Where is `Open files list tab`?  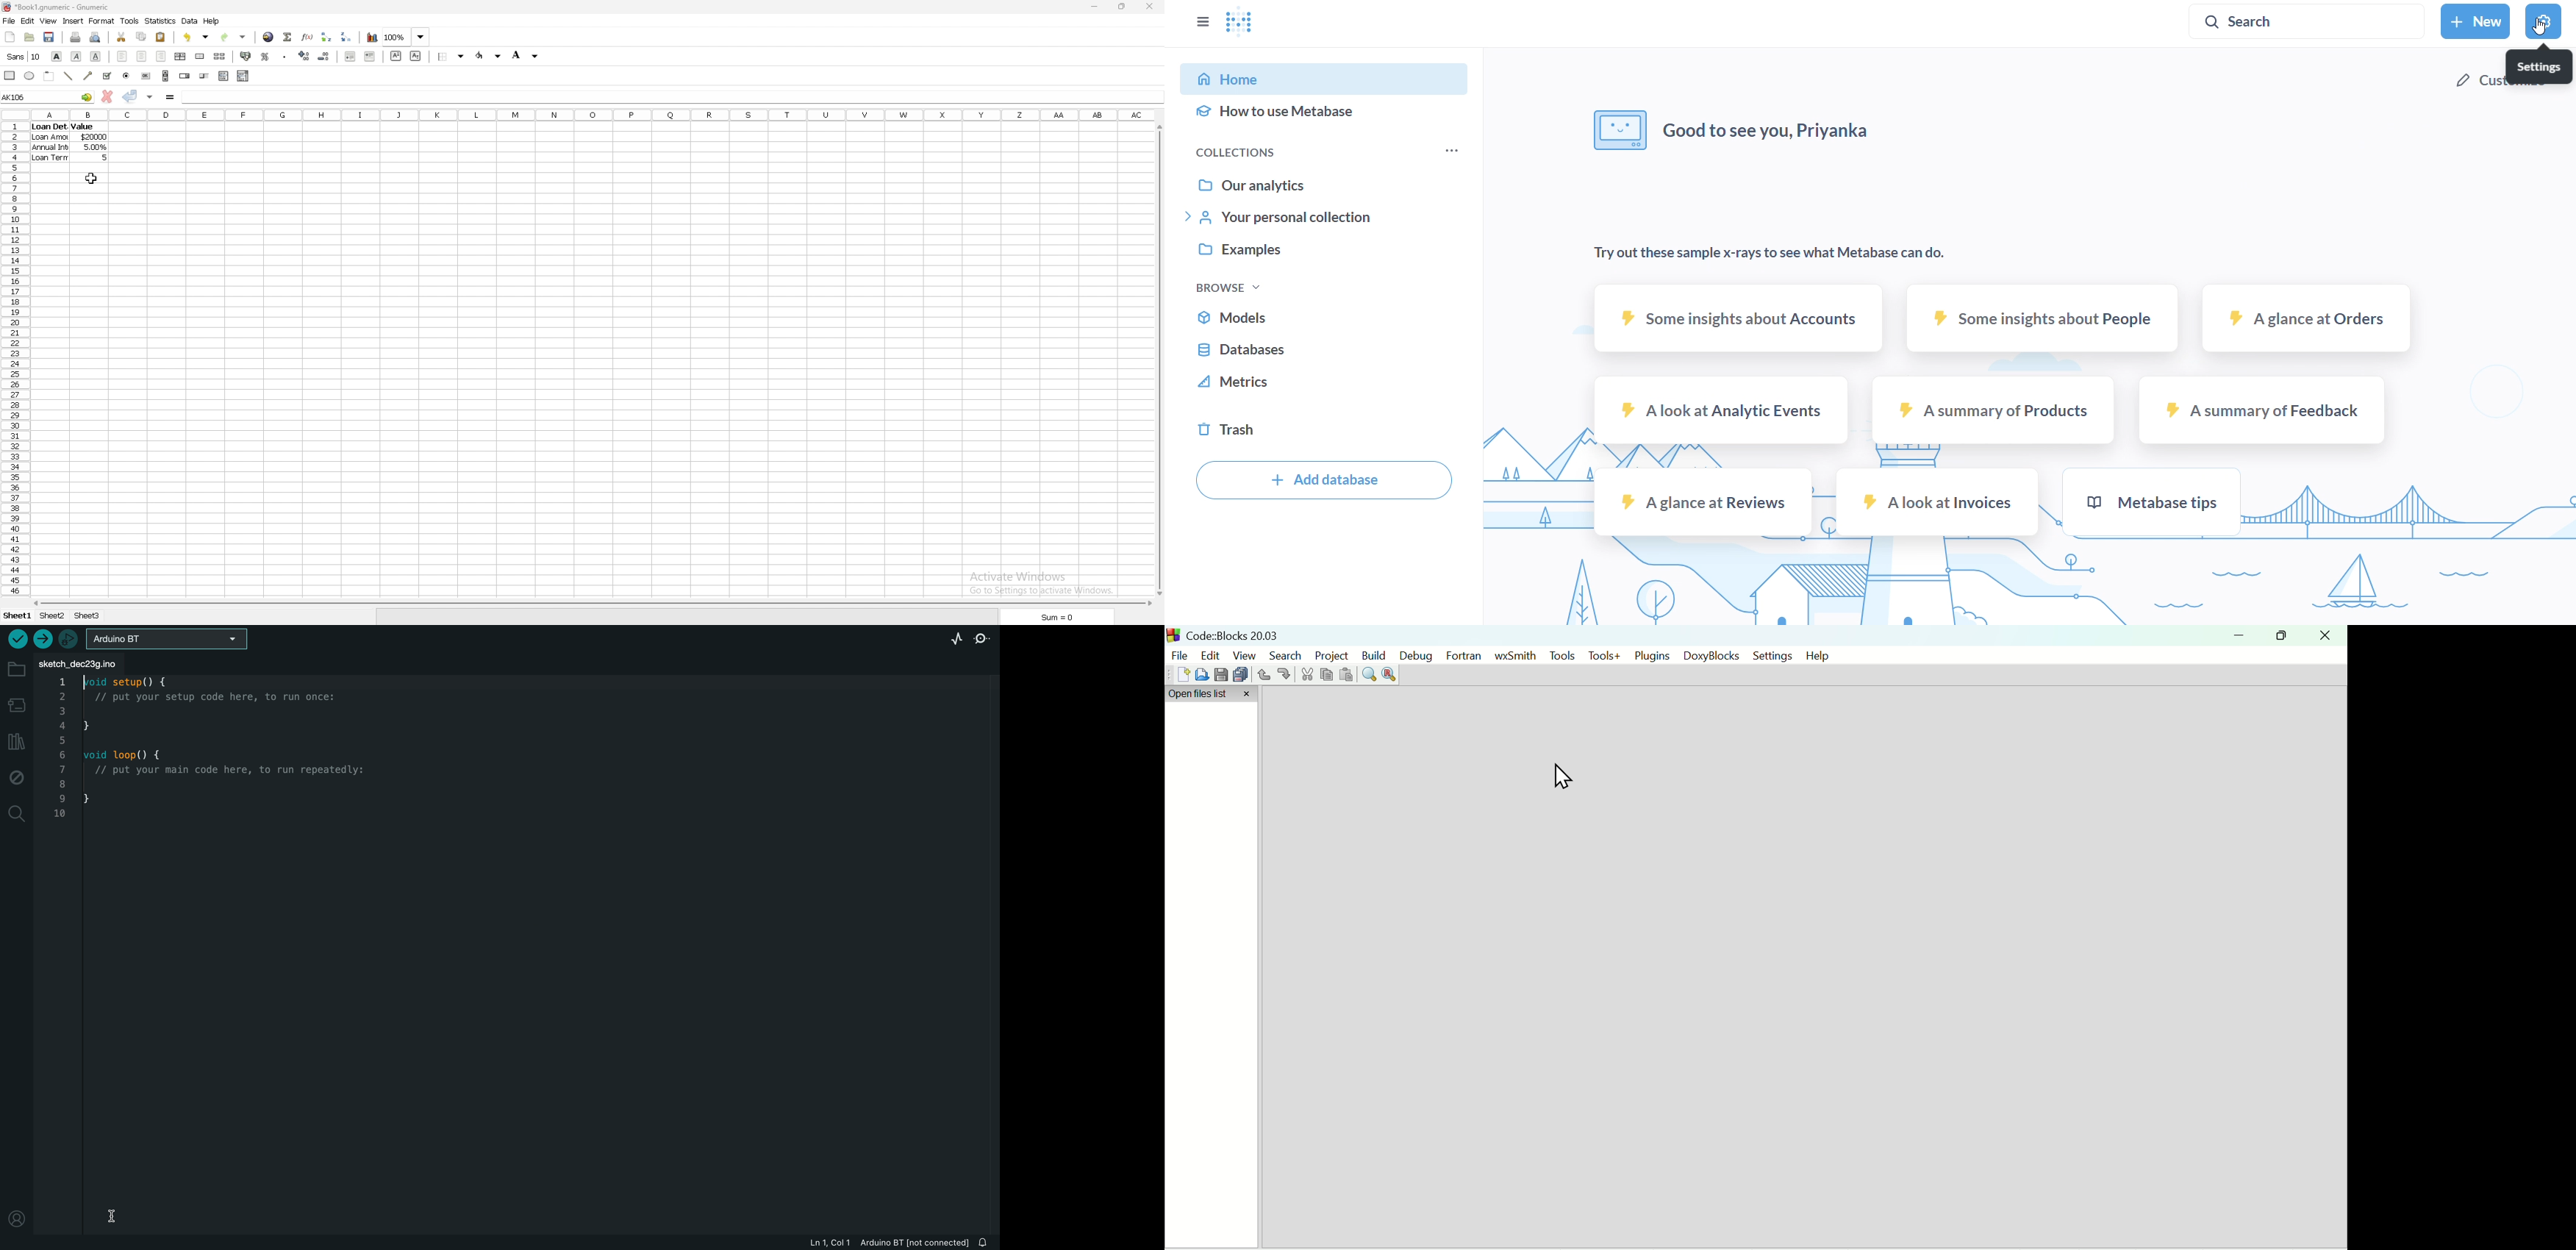 Open files list tab is located at coordinates (1213, 693).